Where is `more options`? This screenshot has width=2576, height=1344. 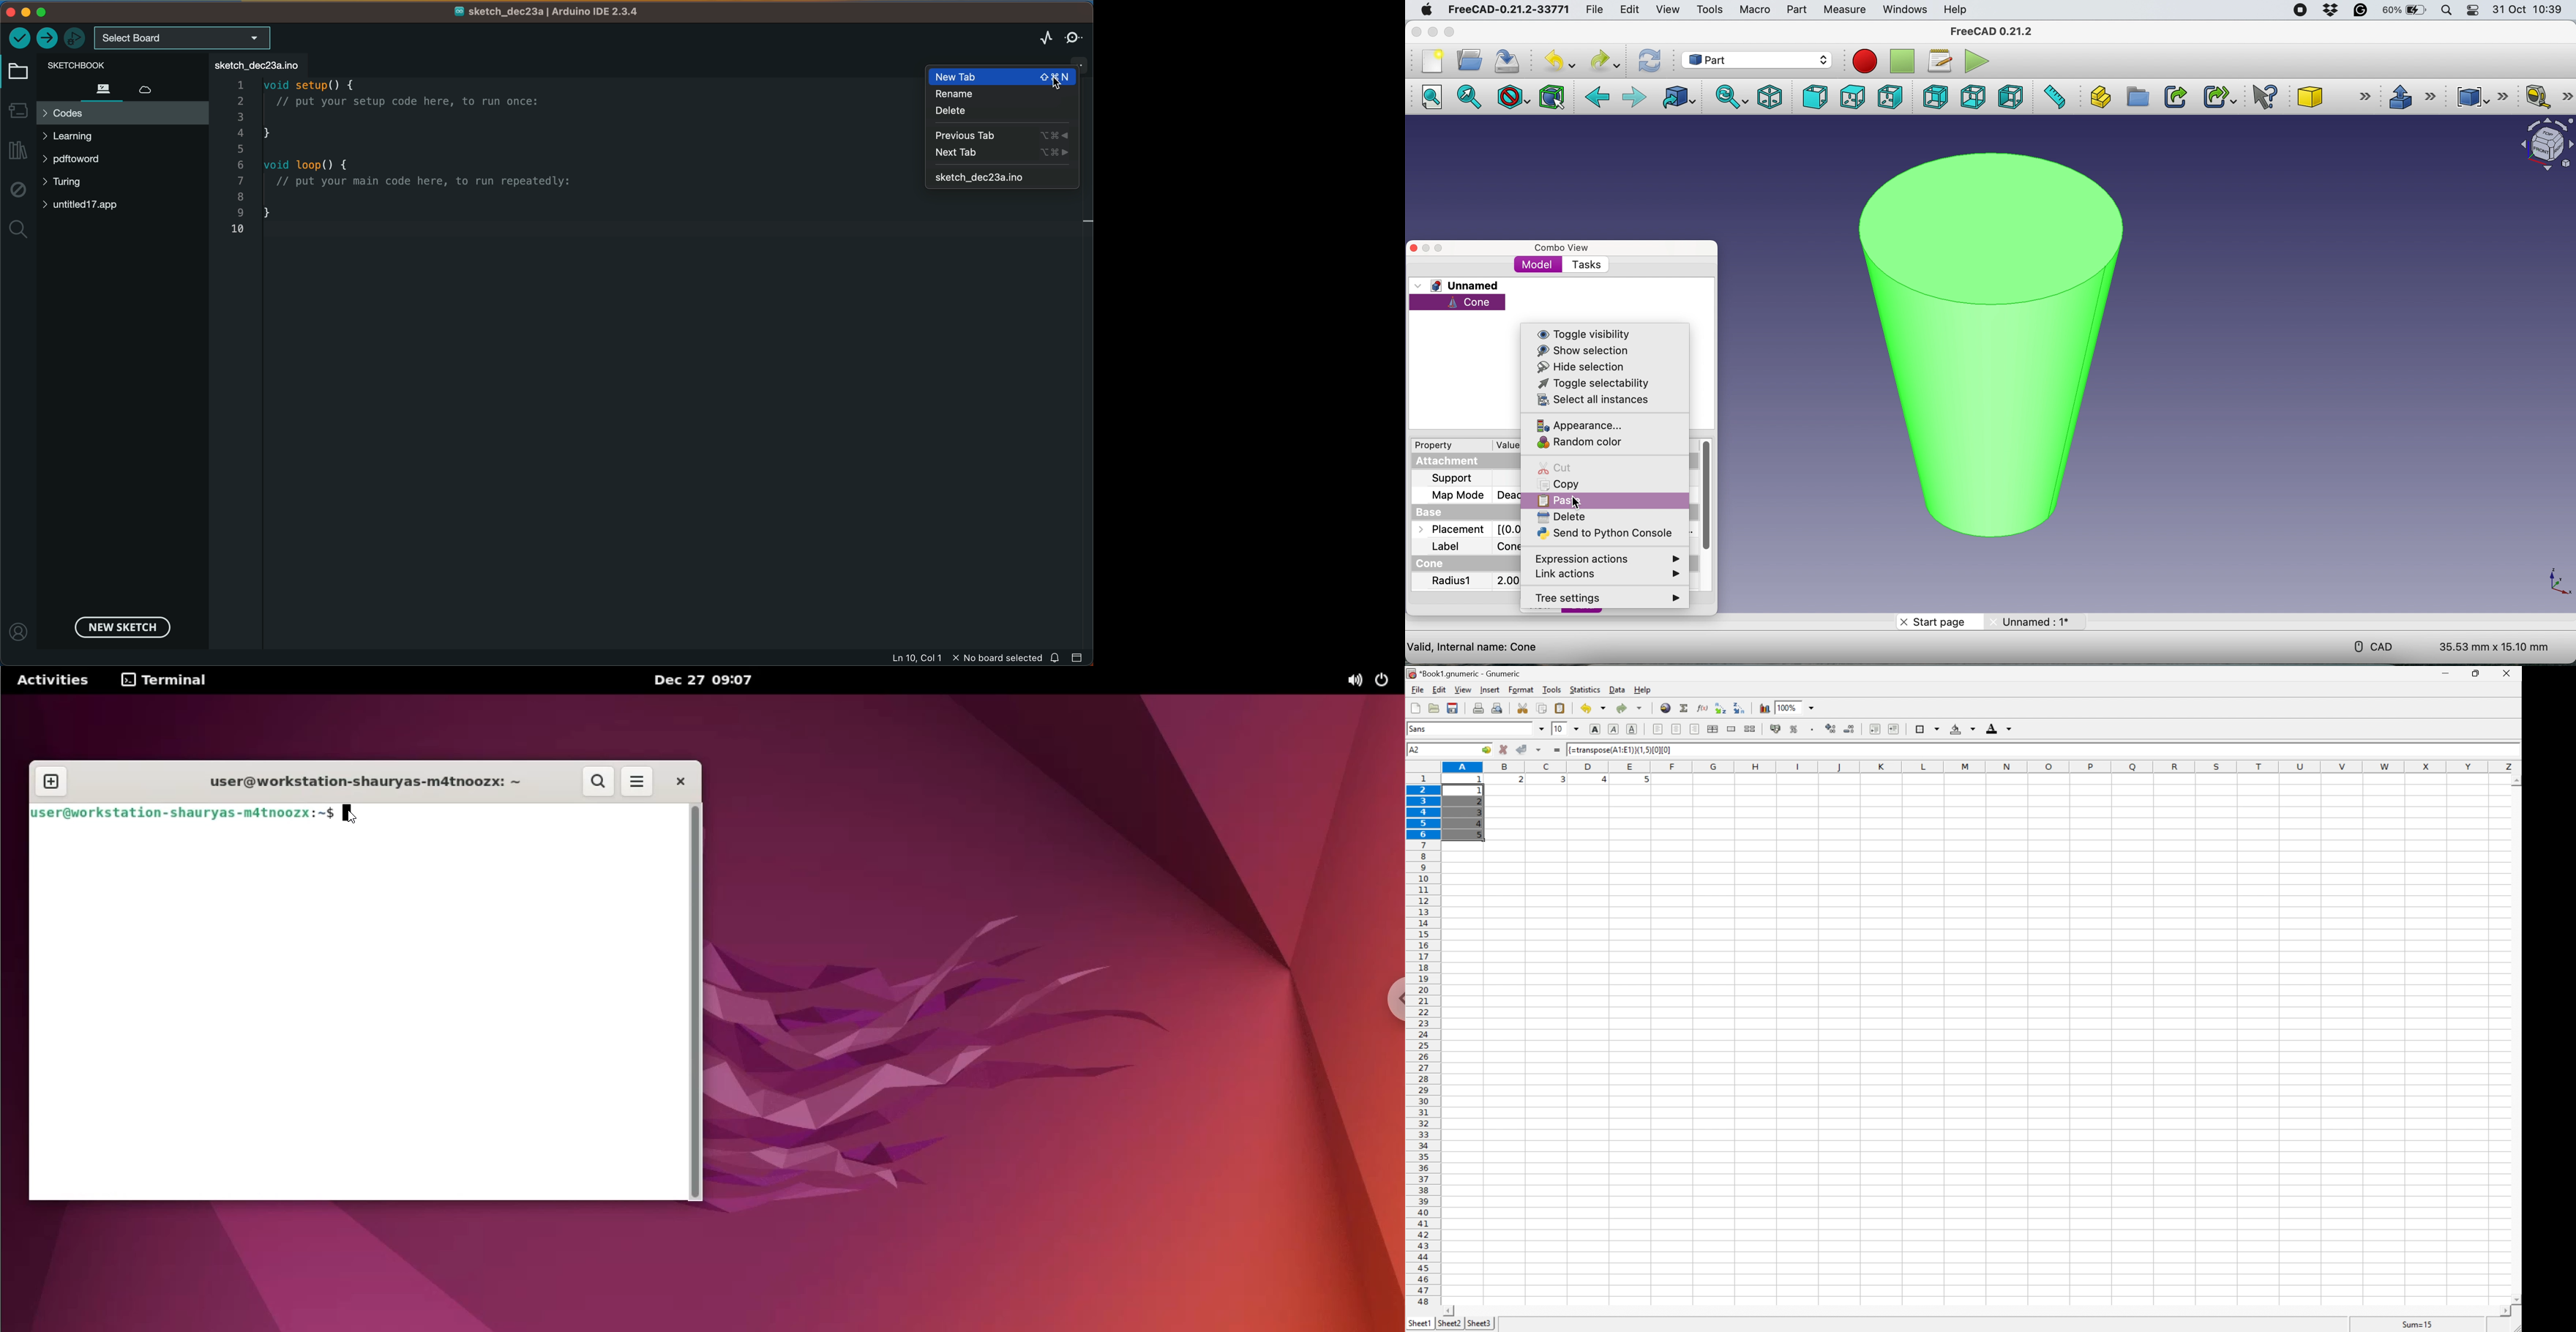 more options is located at coordinates (636, 781).